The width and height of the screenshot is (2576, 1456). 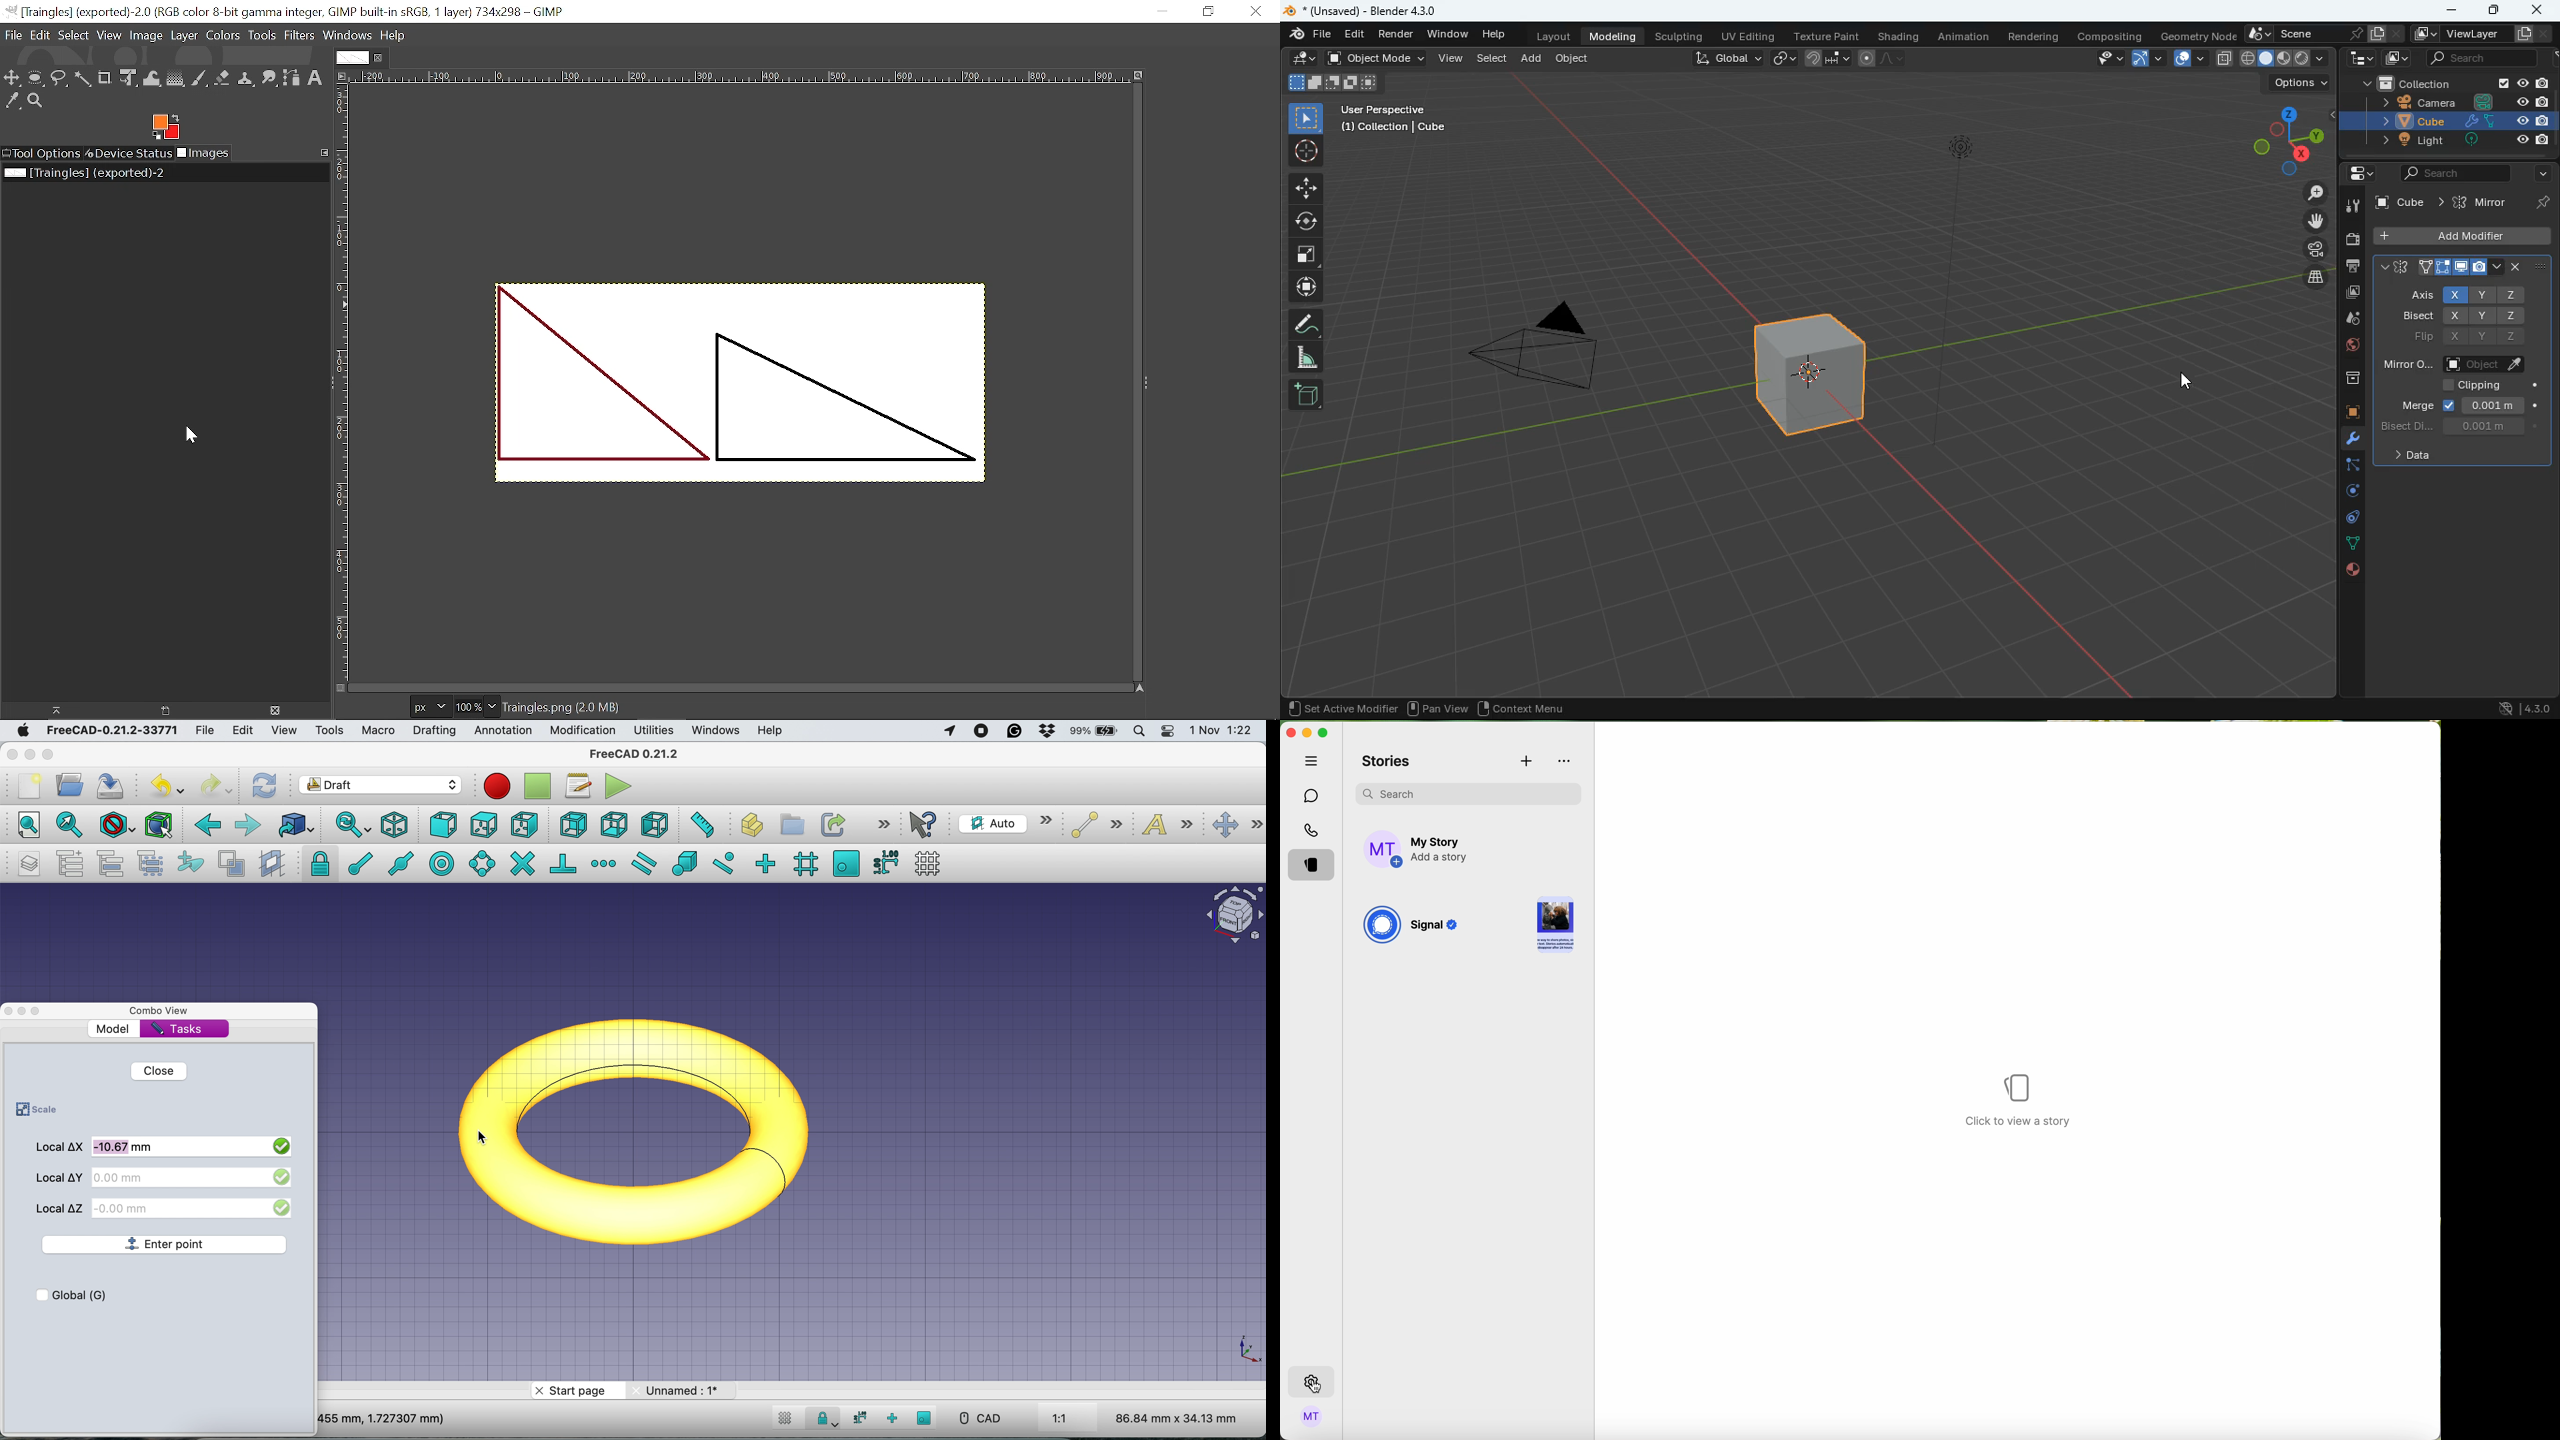 What do you see at coordinates (522, 863) in the screenshot?
I see `snap intersection` at bounding box center [522, 863].